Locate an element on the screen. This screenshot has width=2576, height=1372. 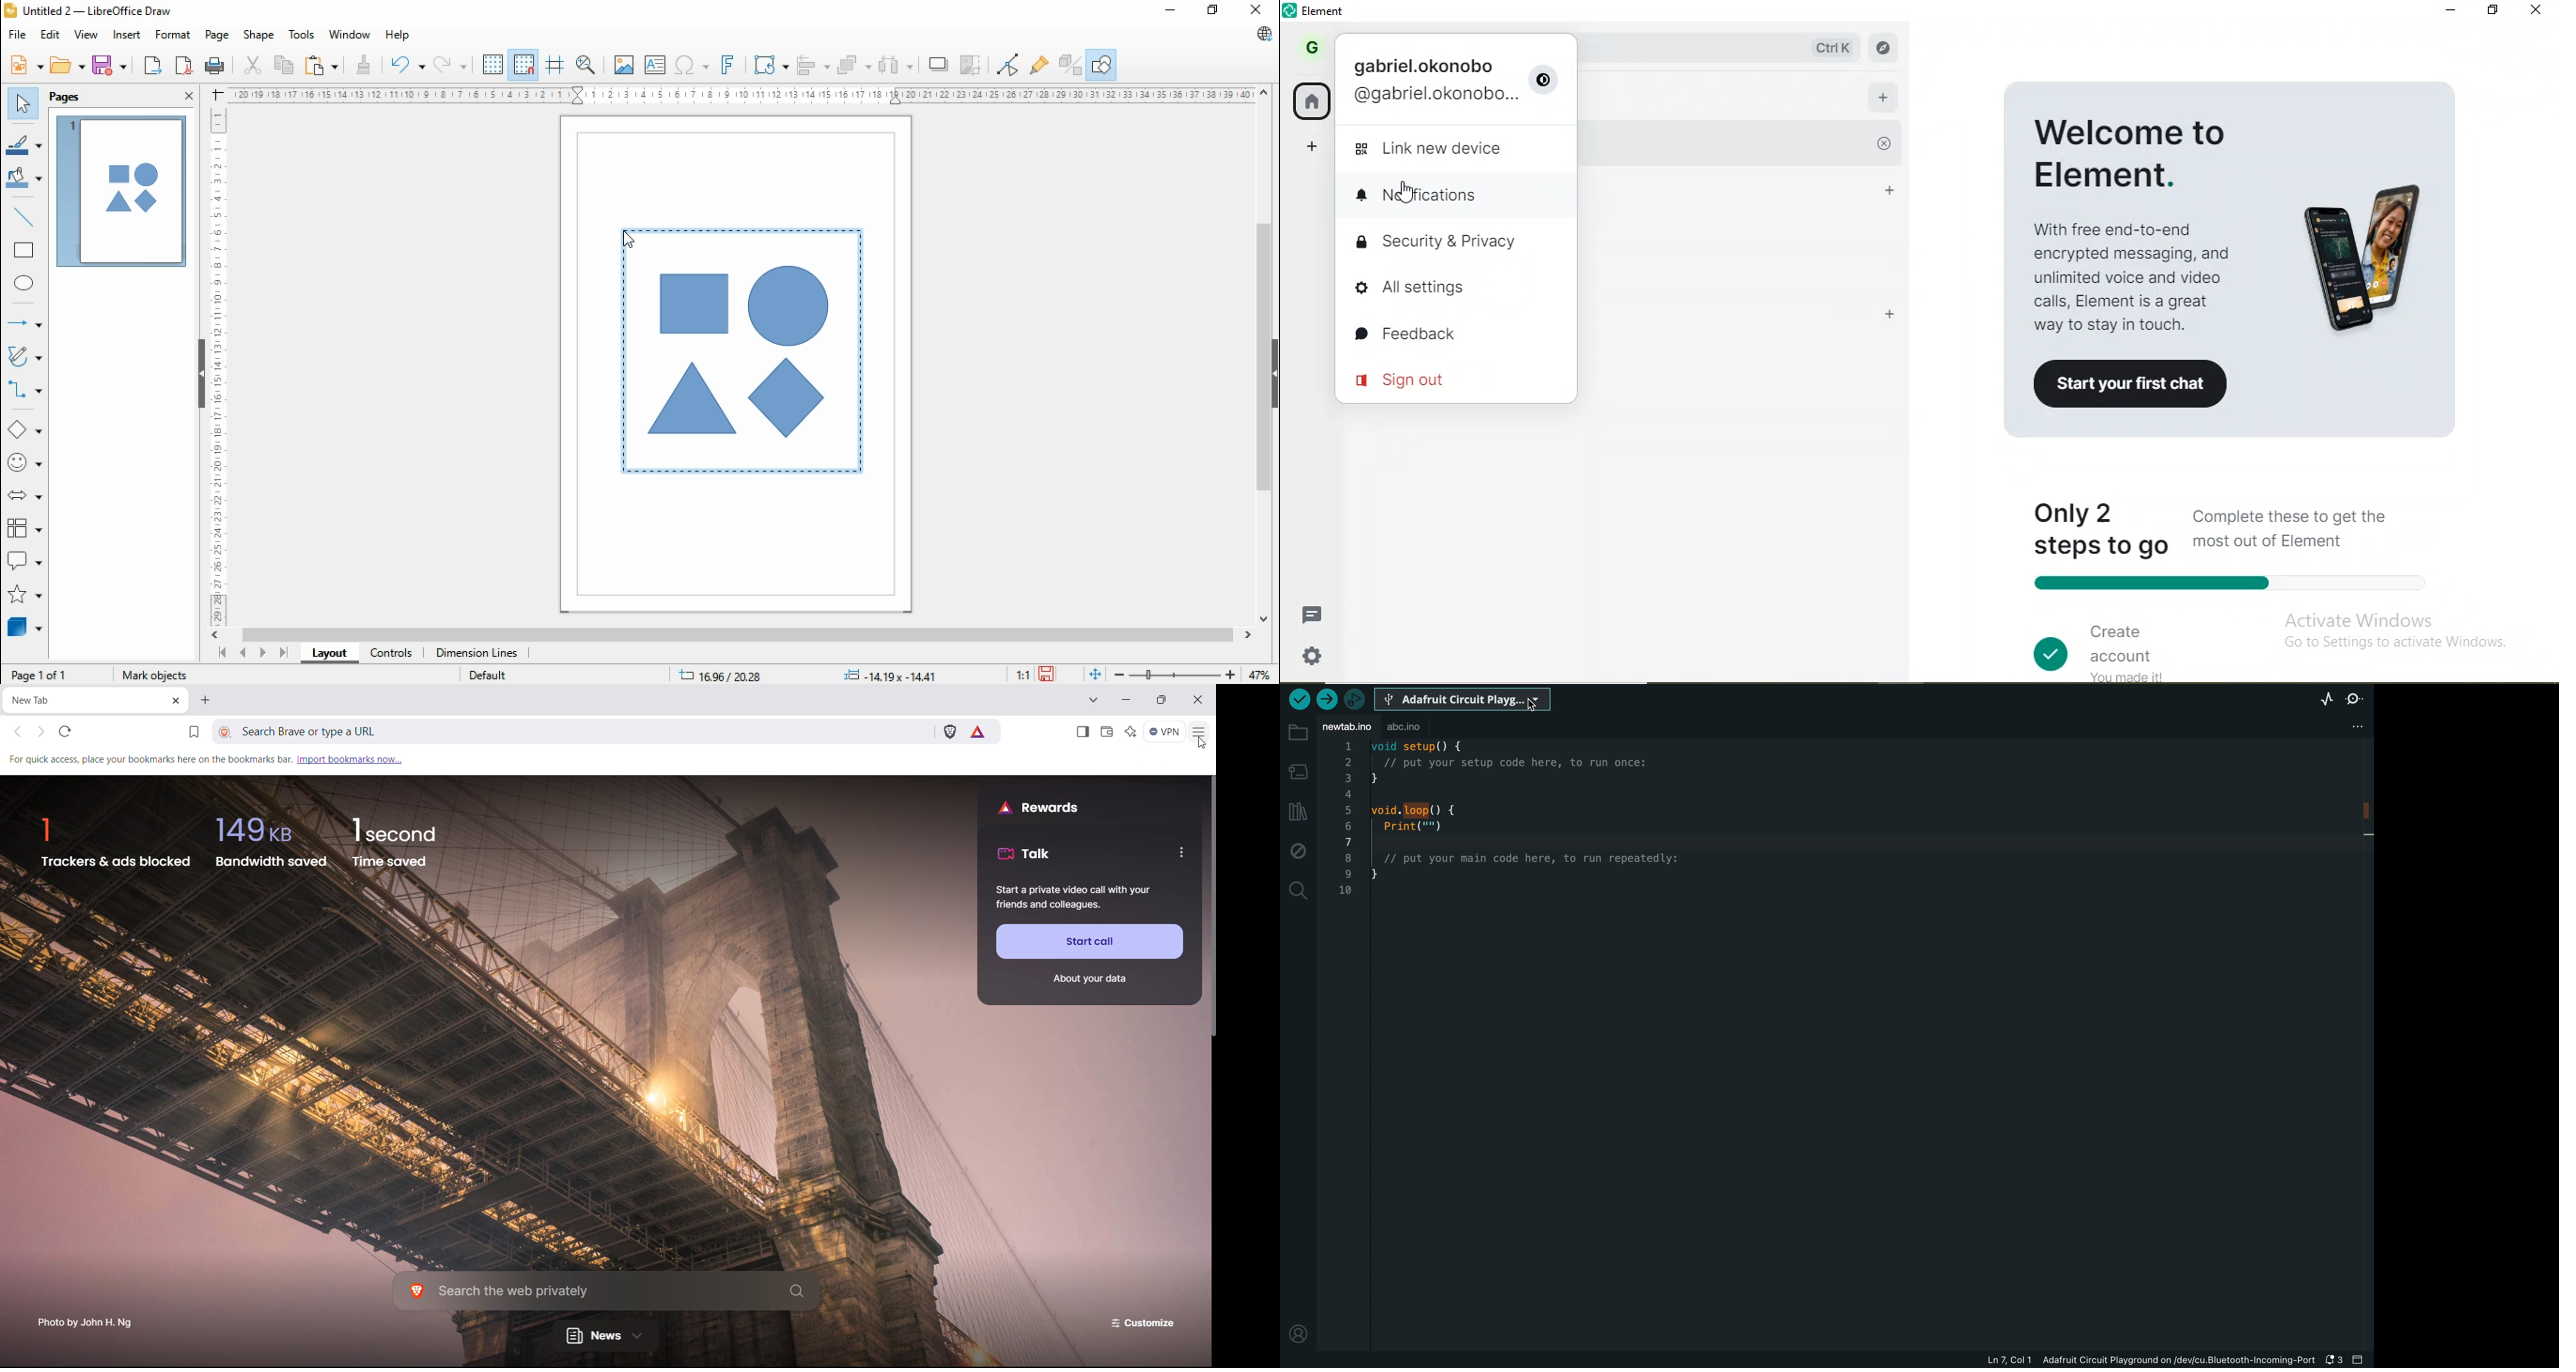
line color is located at coordinates (24, 143).